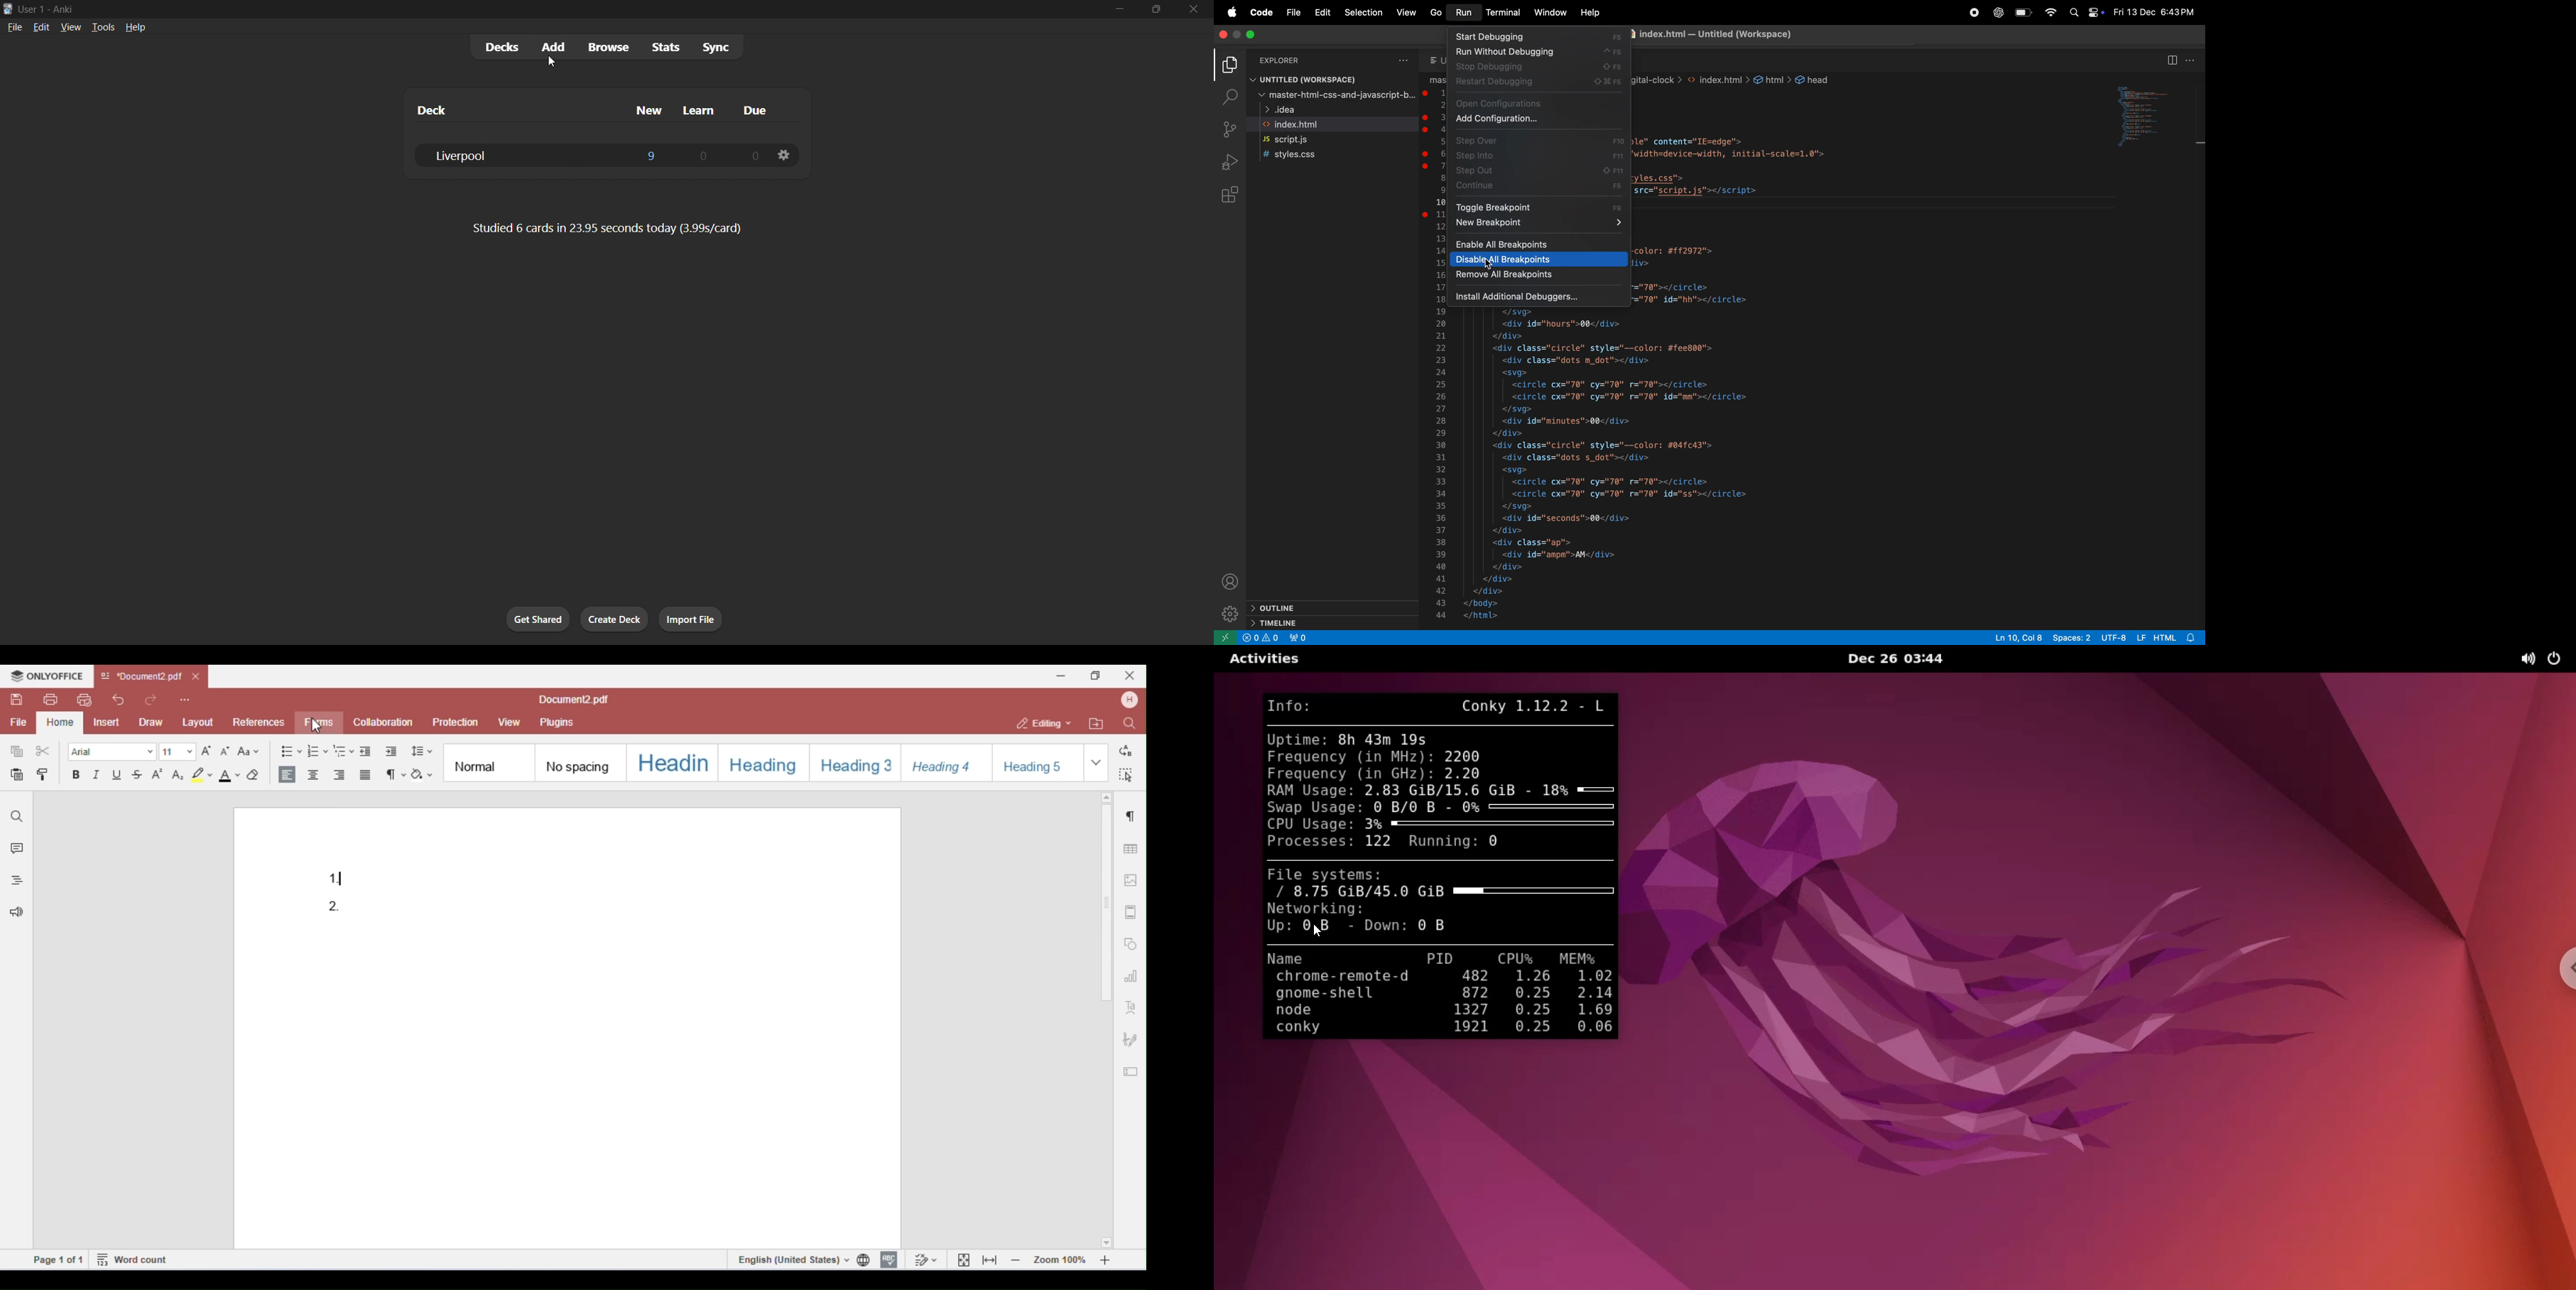 The height and width of the screenshot is (1316, 2576). What do you see at coordinates (1228, 64) in the screenshot?
I see `explorer` at bounding box center [1228, 64].